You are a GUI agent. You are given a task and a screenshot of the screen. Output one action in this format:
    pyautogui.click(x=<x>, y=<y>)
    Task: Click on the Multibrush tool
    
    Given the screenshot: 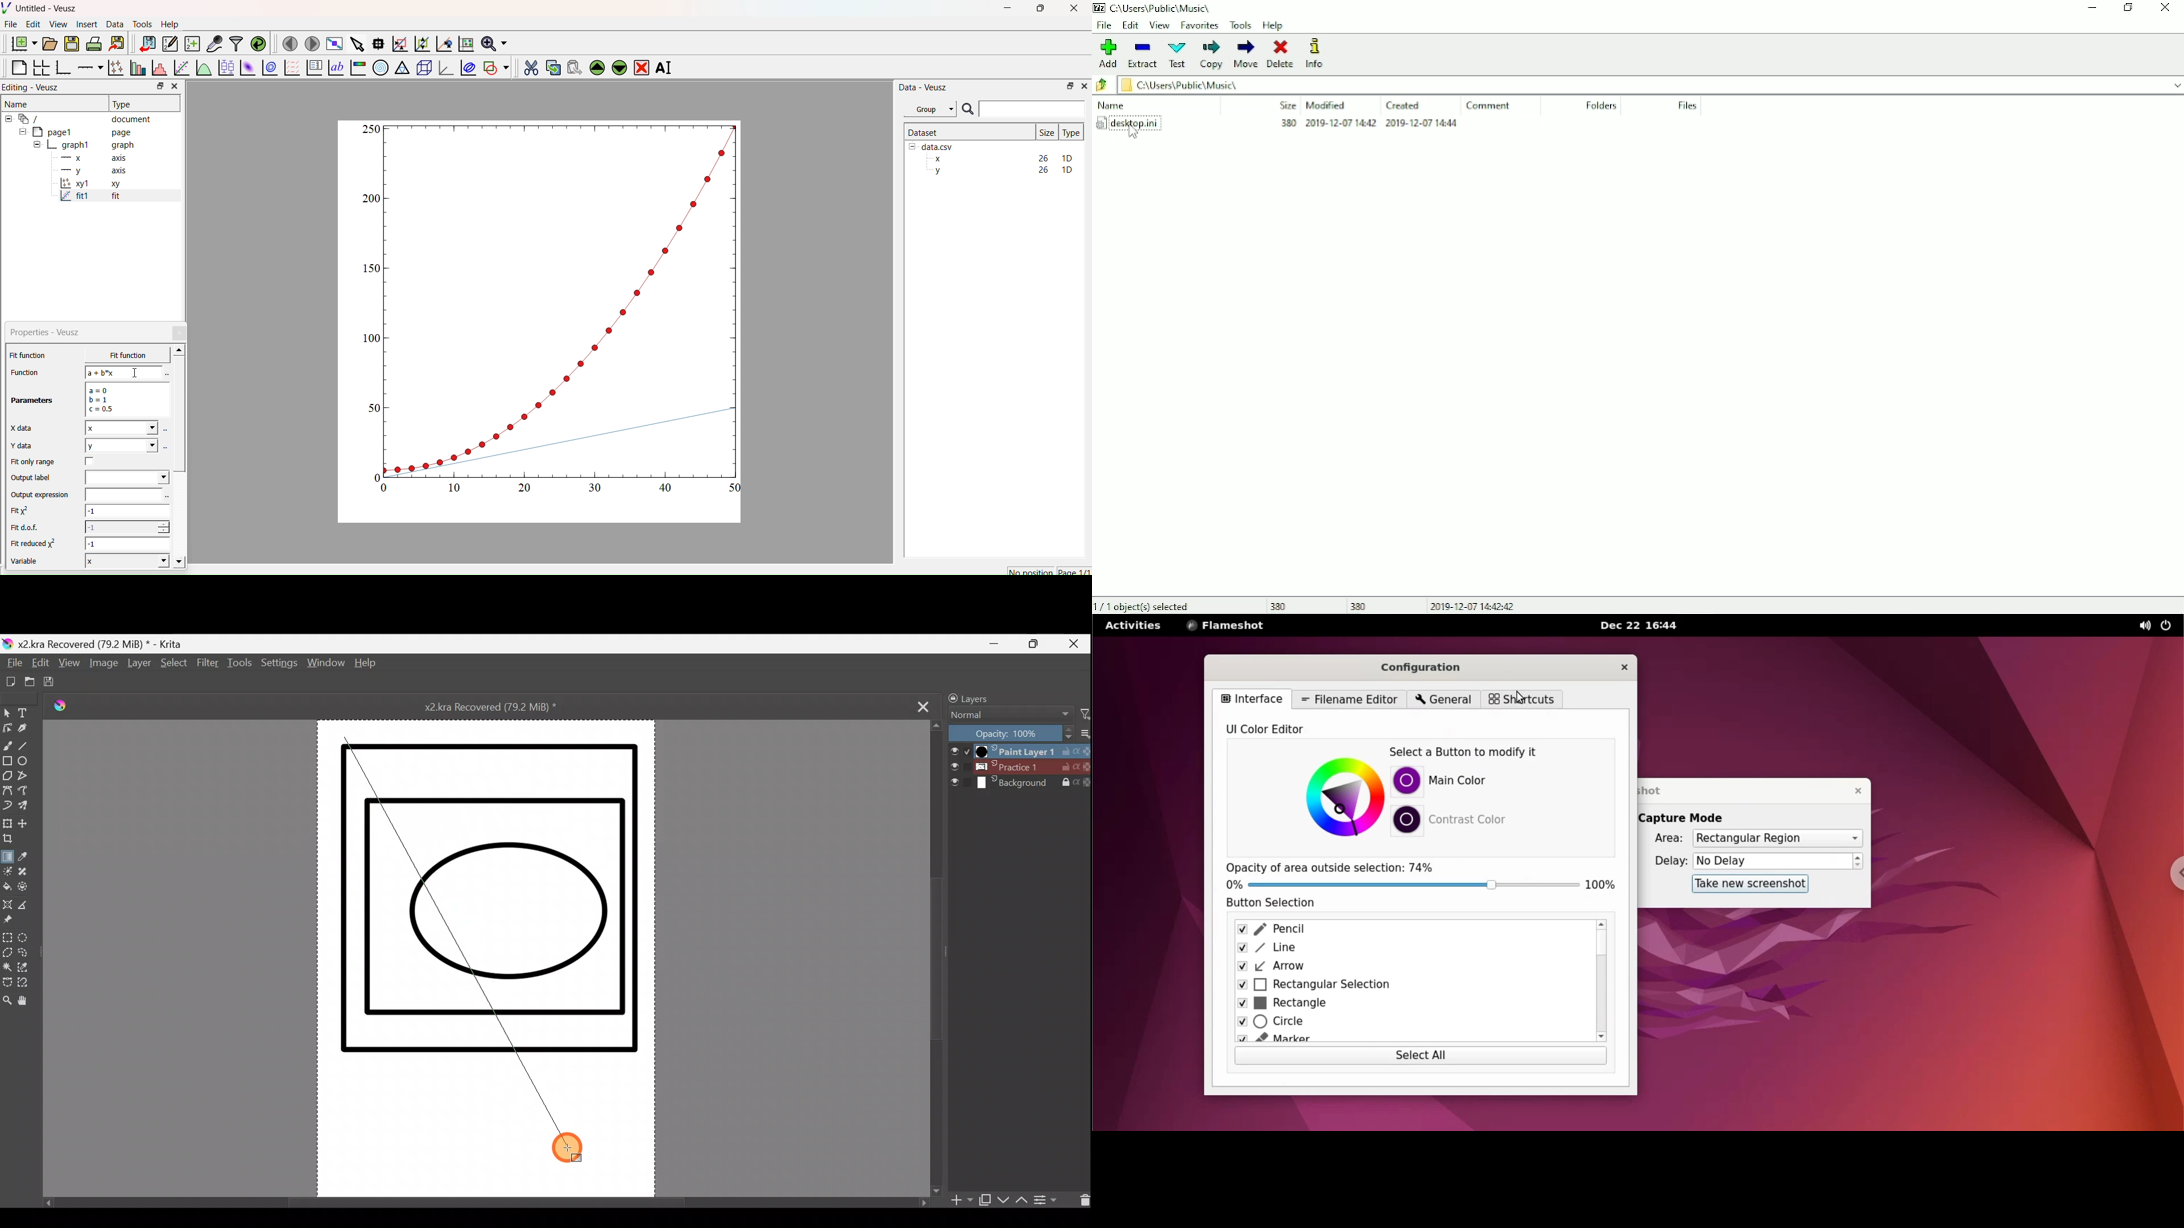 What is the action you would take?
    pyautogui.click(x=27, y=807)
    